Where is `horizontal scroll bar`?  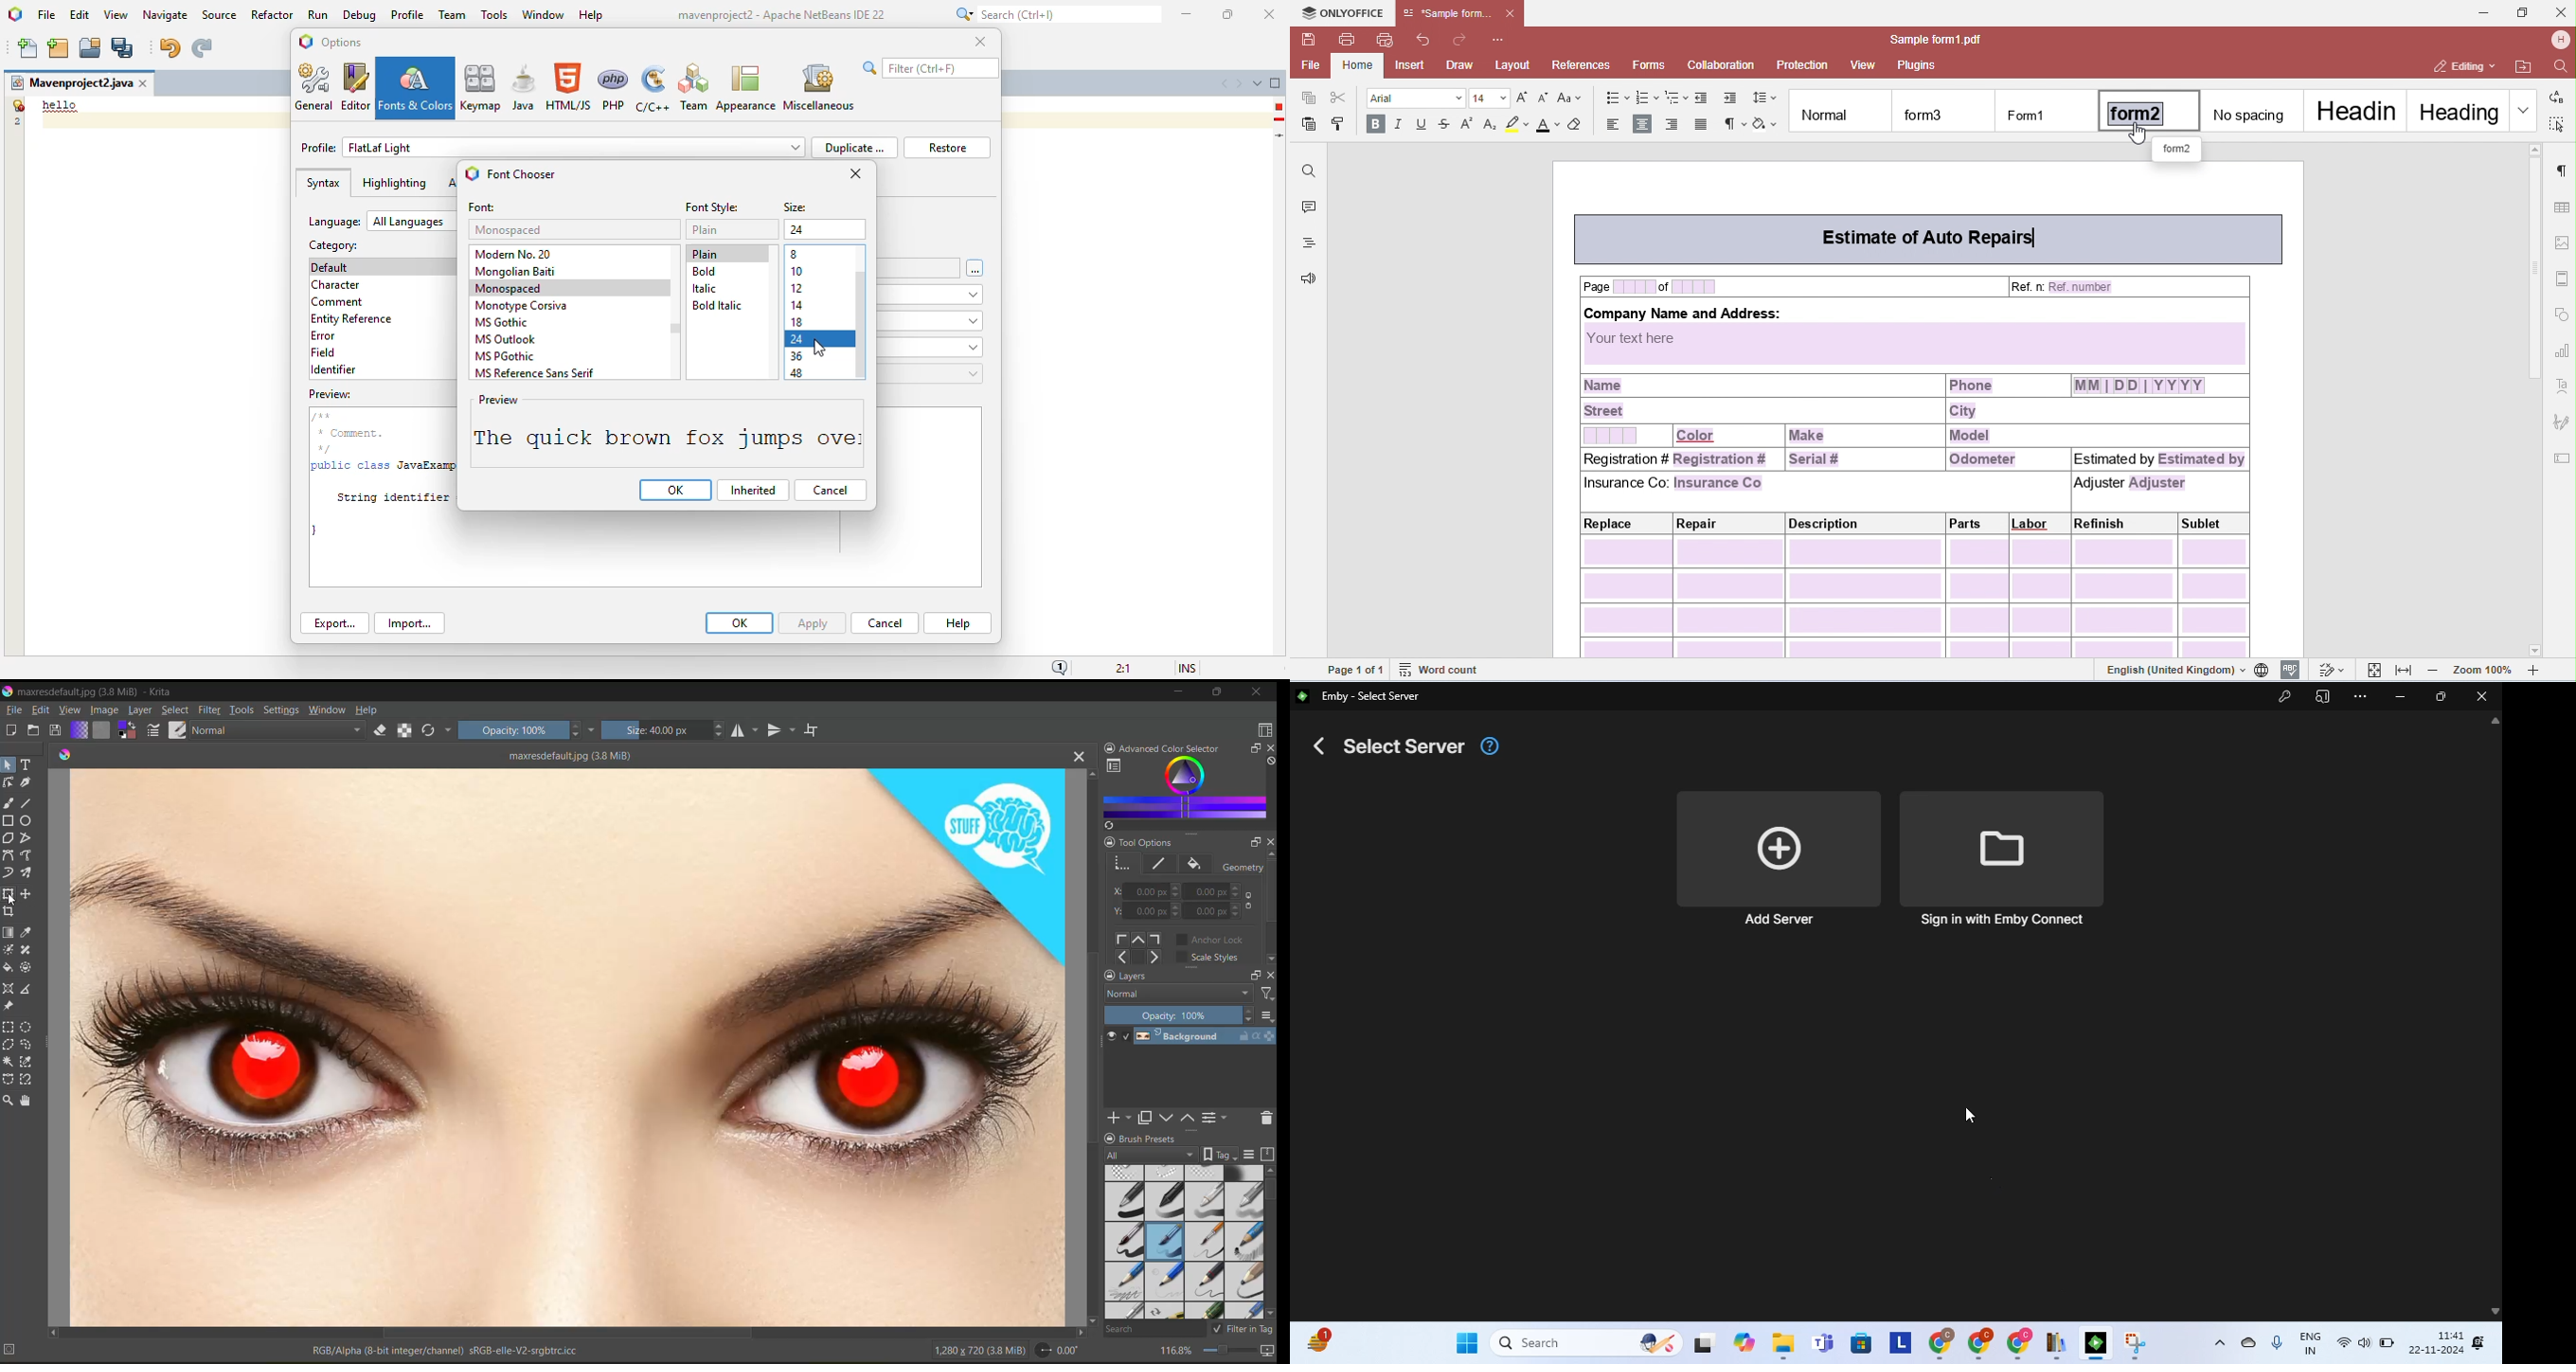
horizontal scroll bar is located at coordinates (567, 1331).